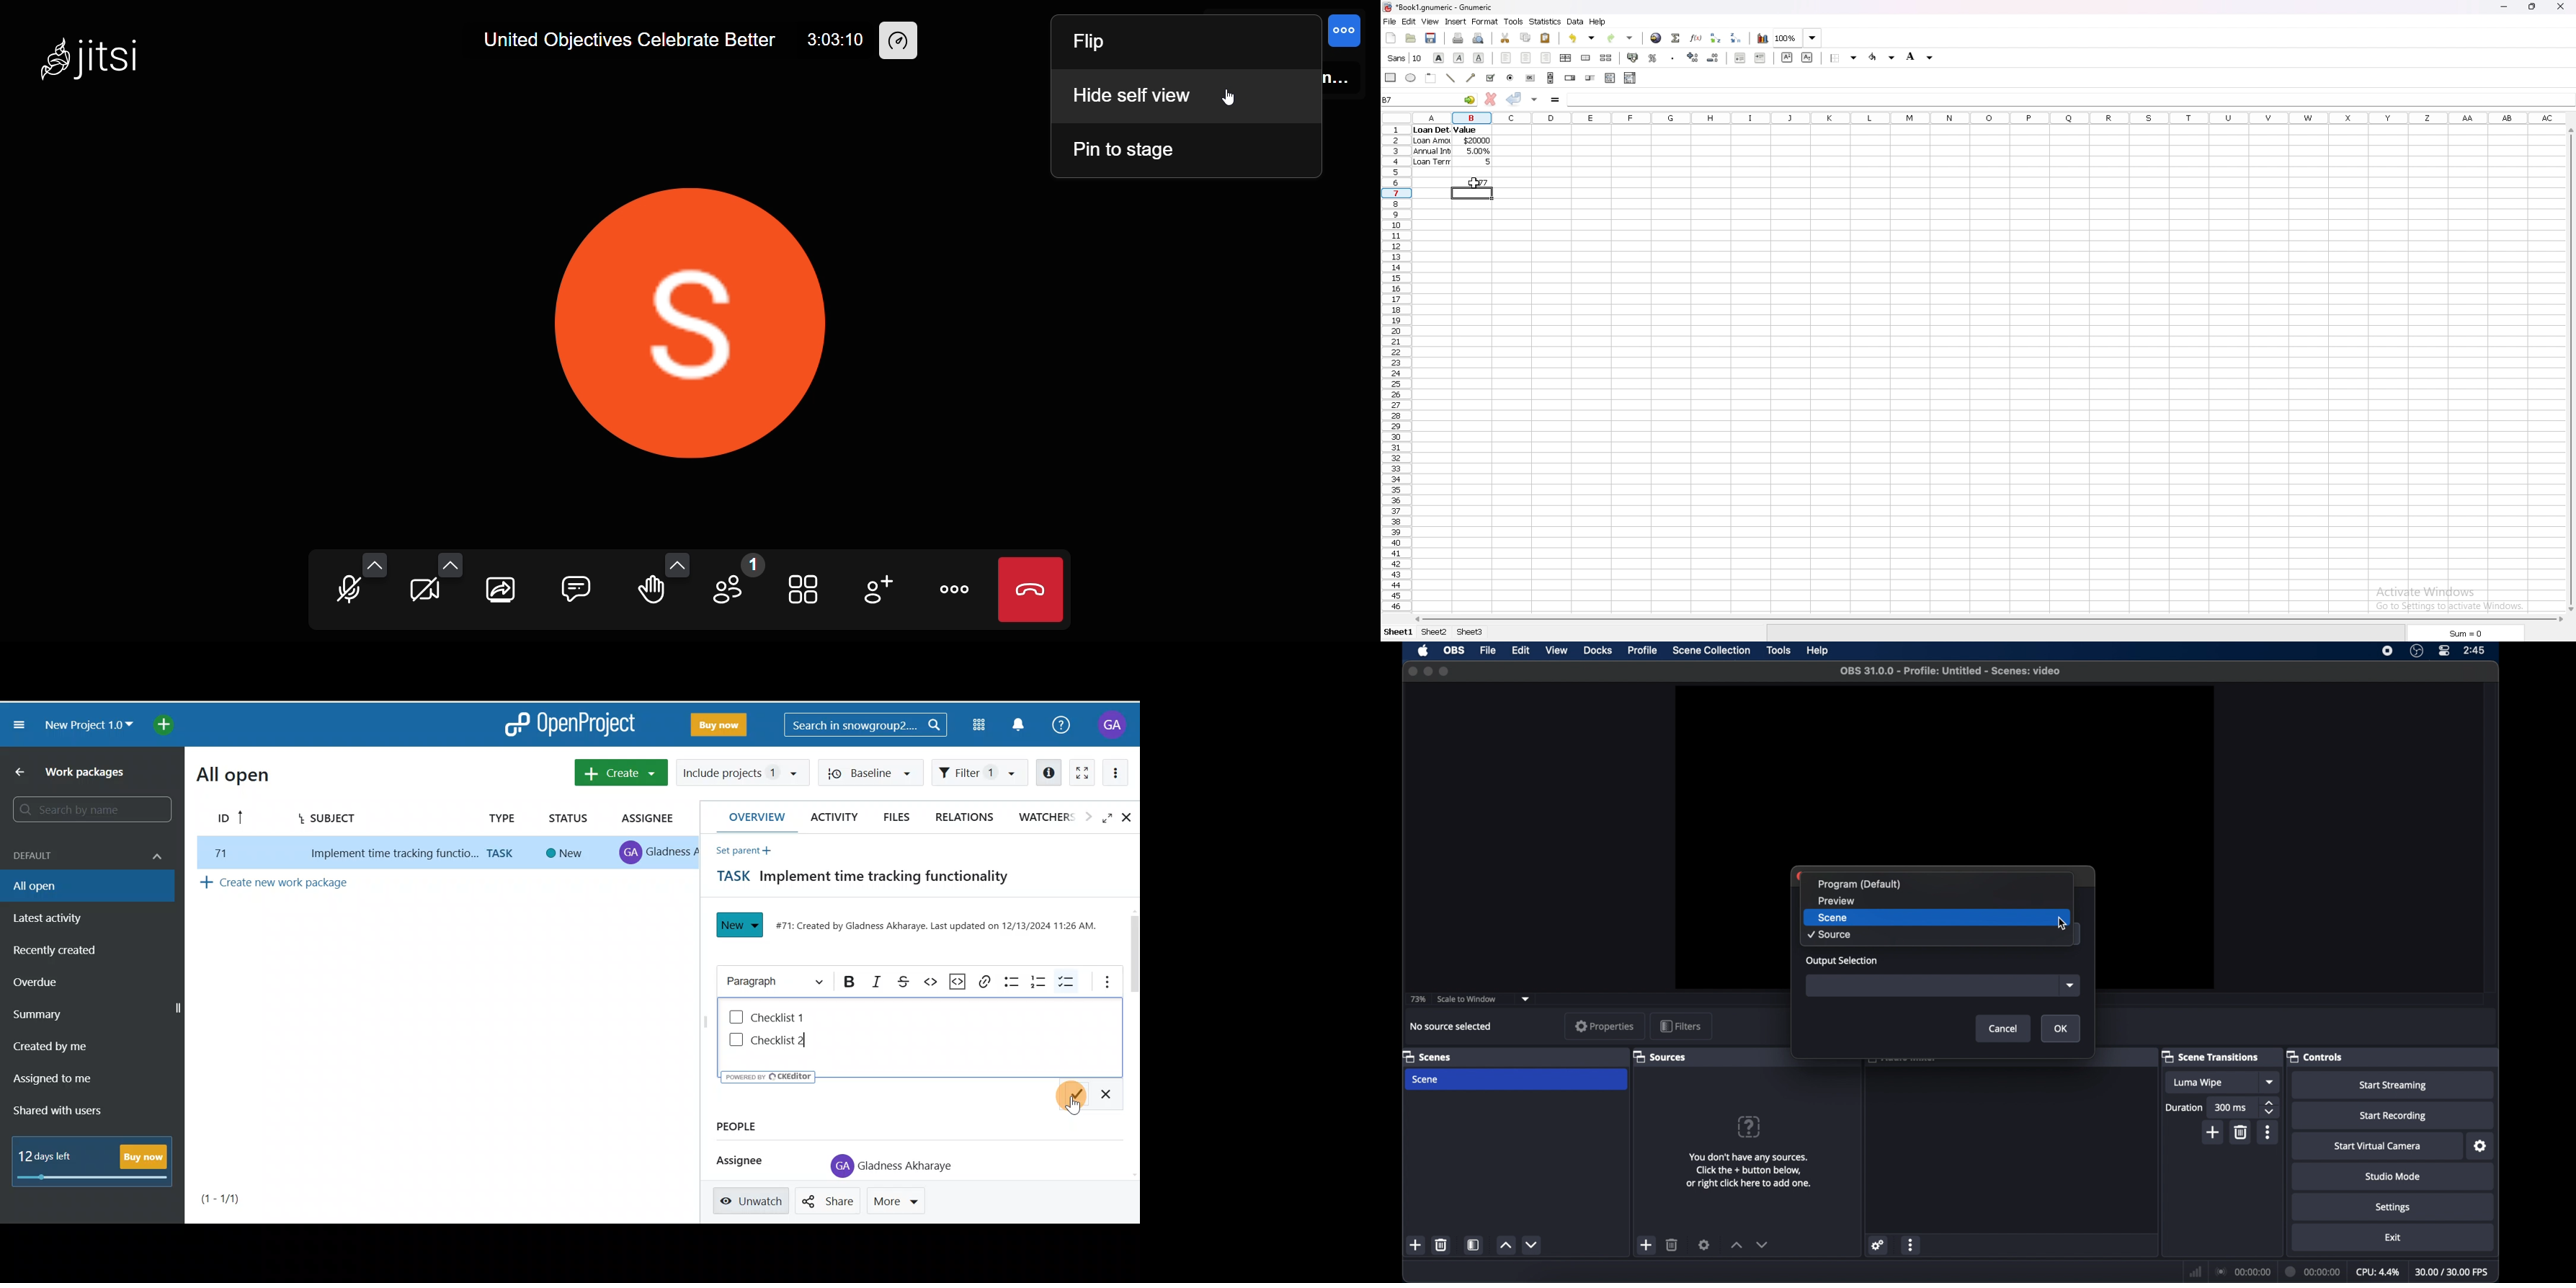 Image resolution: width=2576 pixels, height=1288 pixels. Describe the element at coordinates (1488, 651) in the screenshot. I see `file` at that location.